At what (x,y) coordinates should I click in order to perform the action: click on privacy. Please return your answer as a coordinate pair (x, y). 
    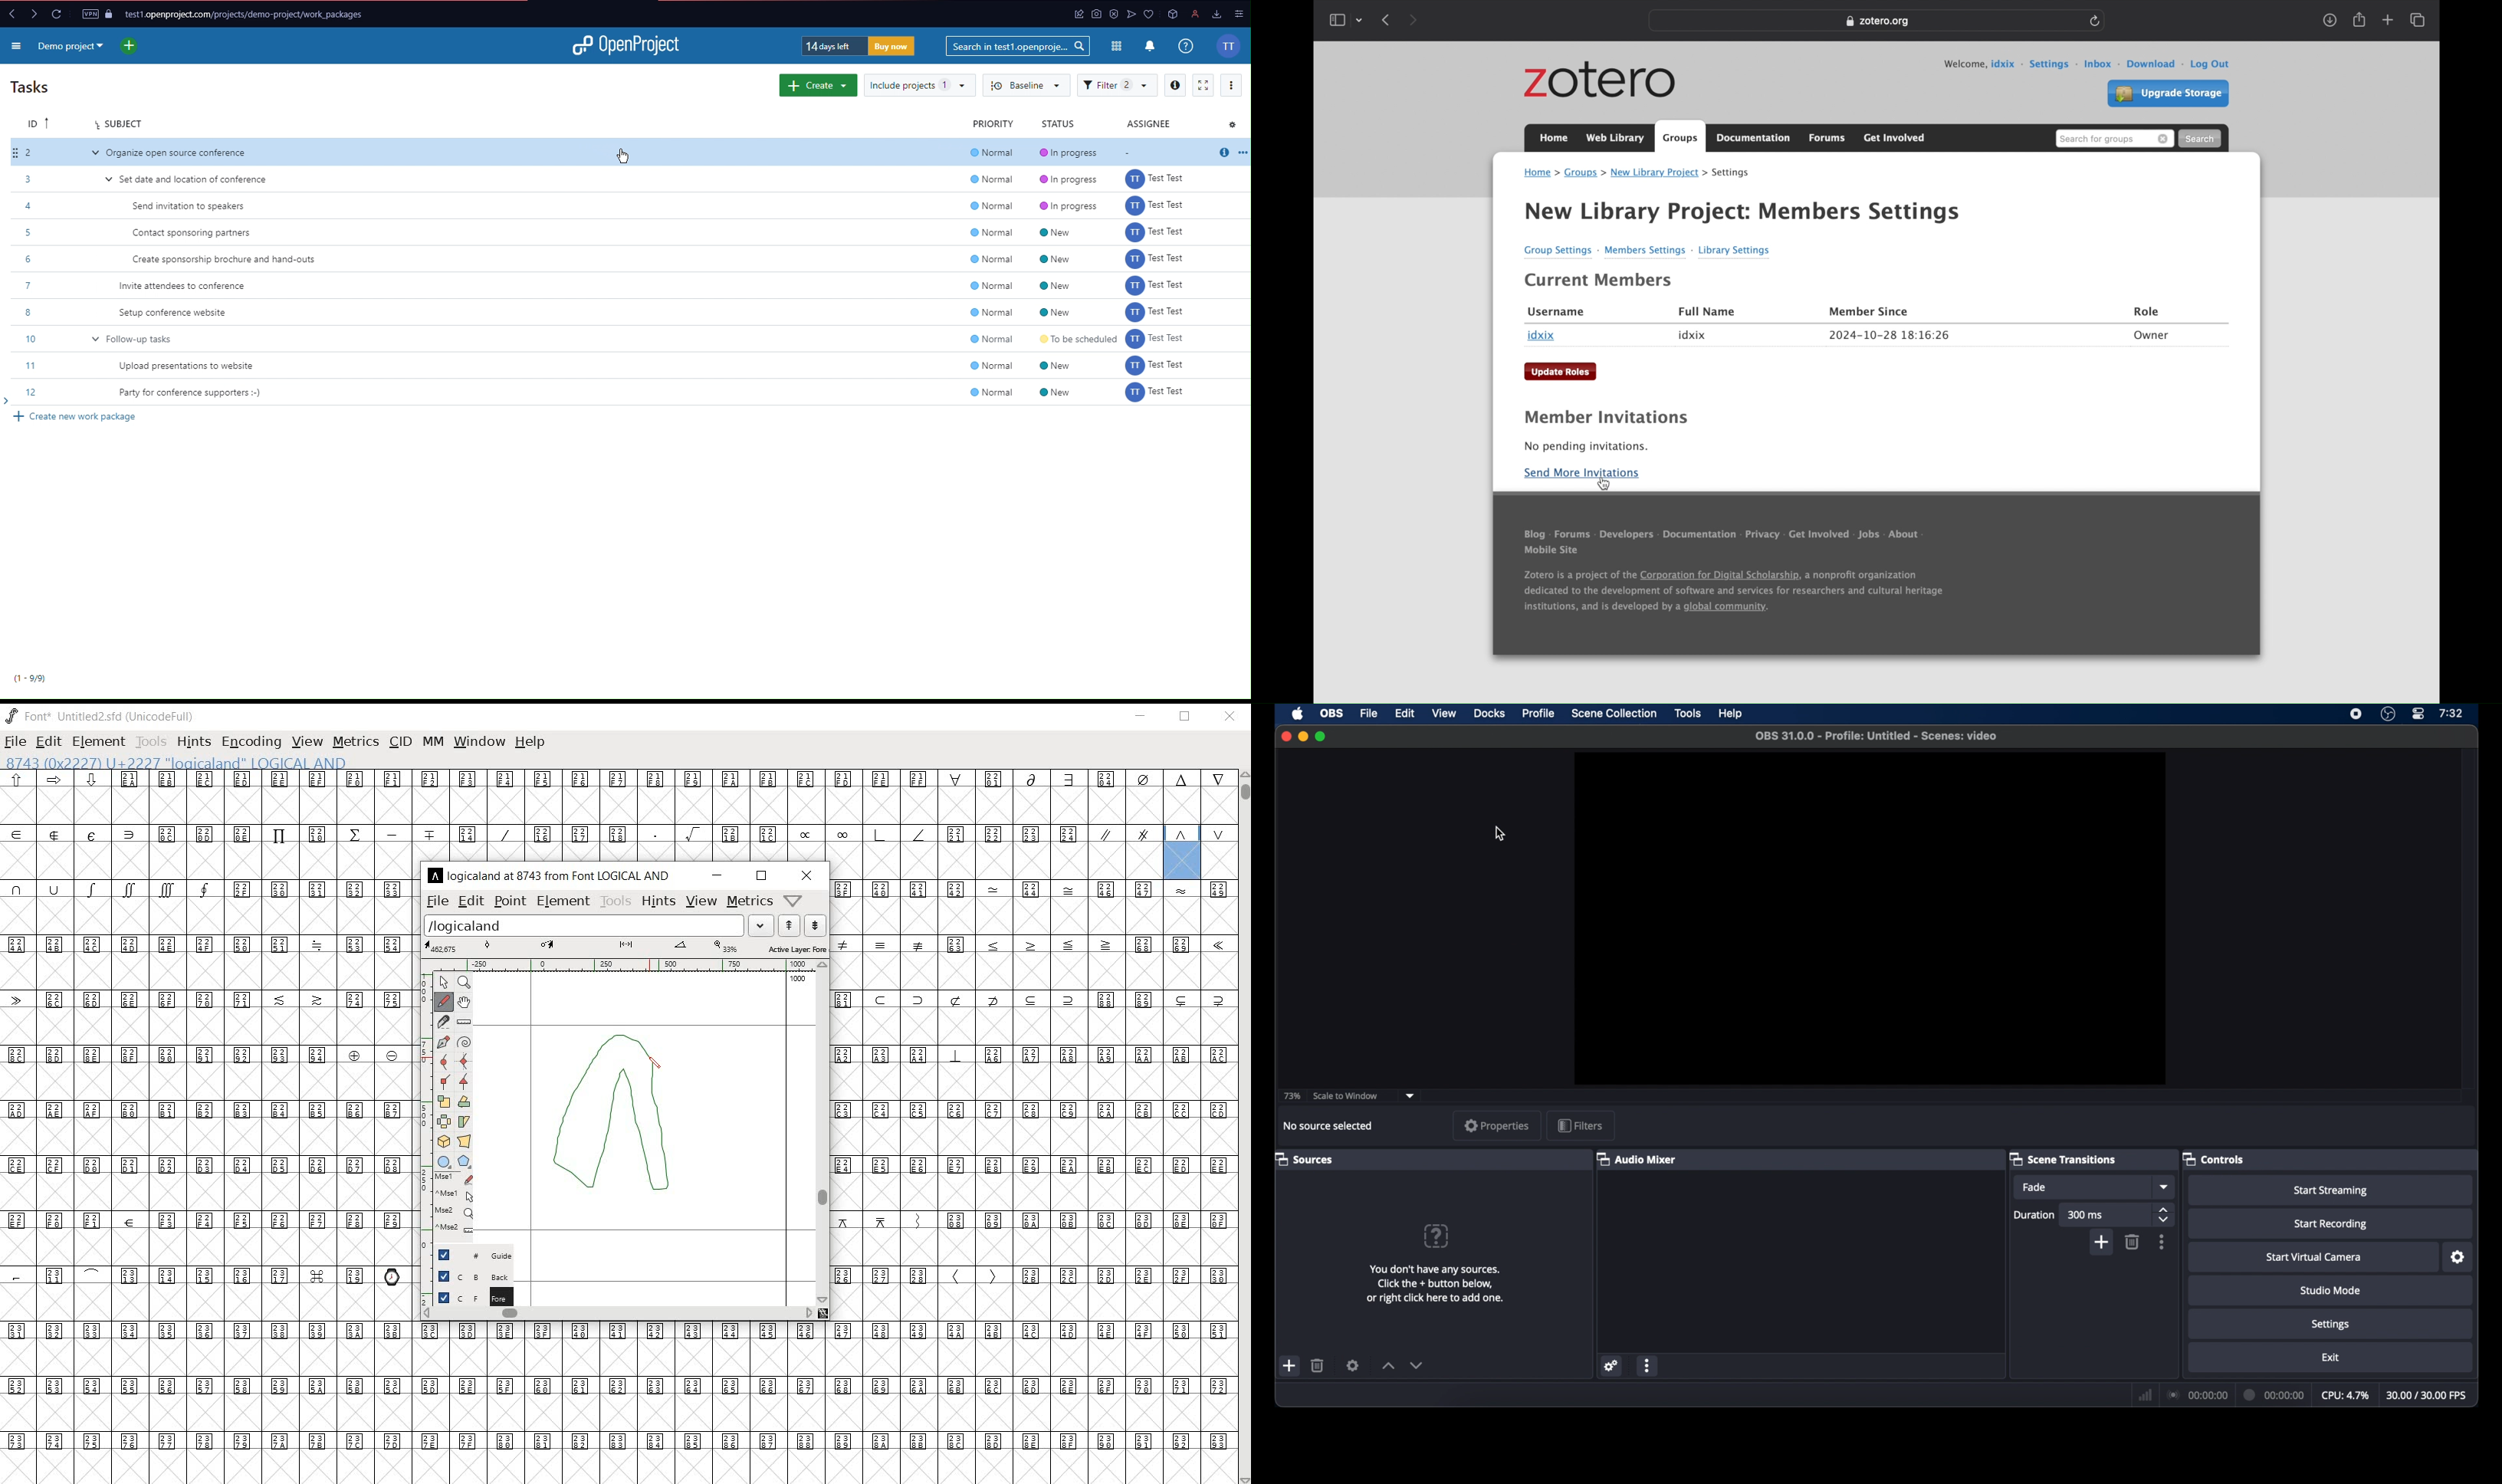
    Looking at the image, I should click on (1762, 534).